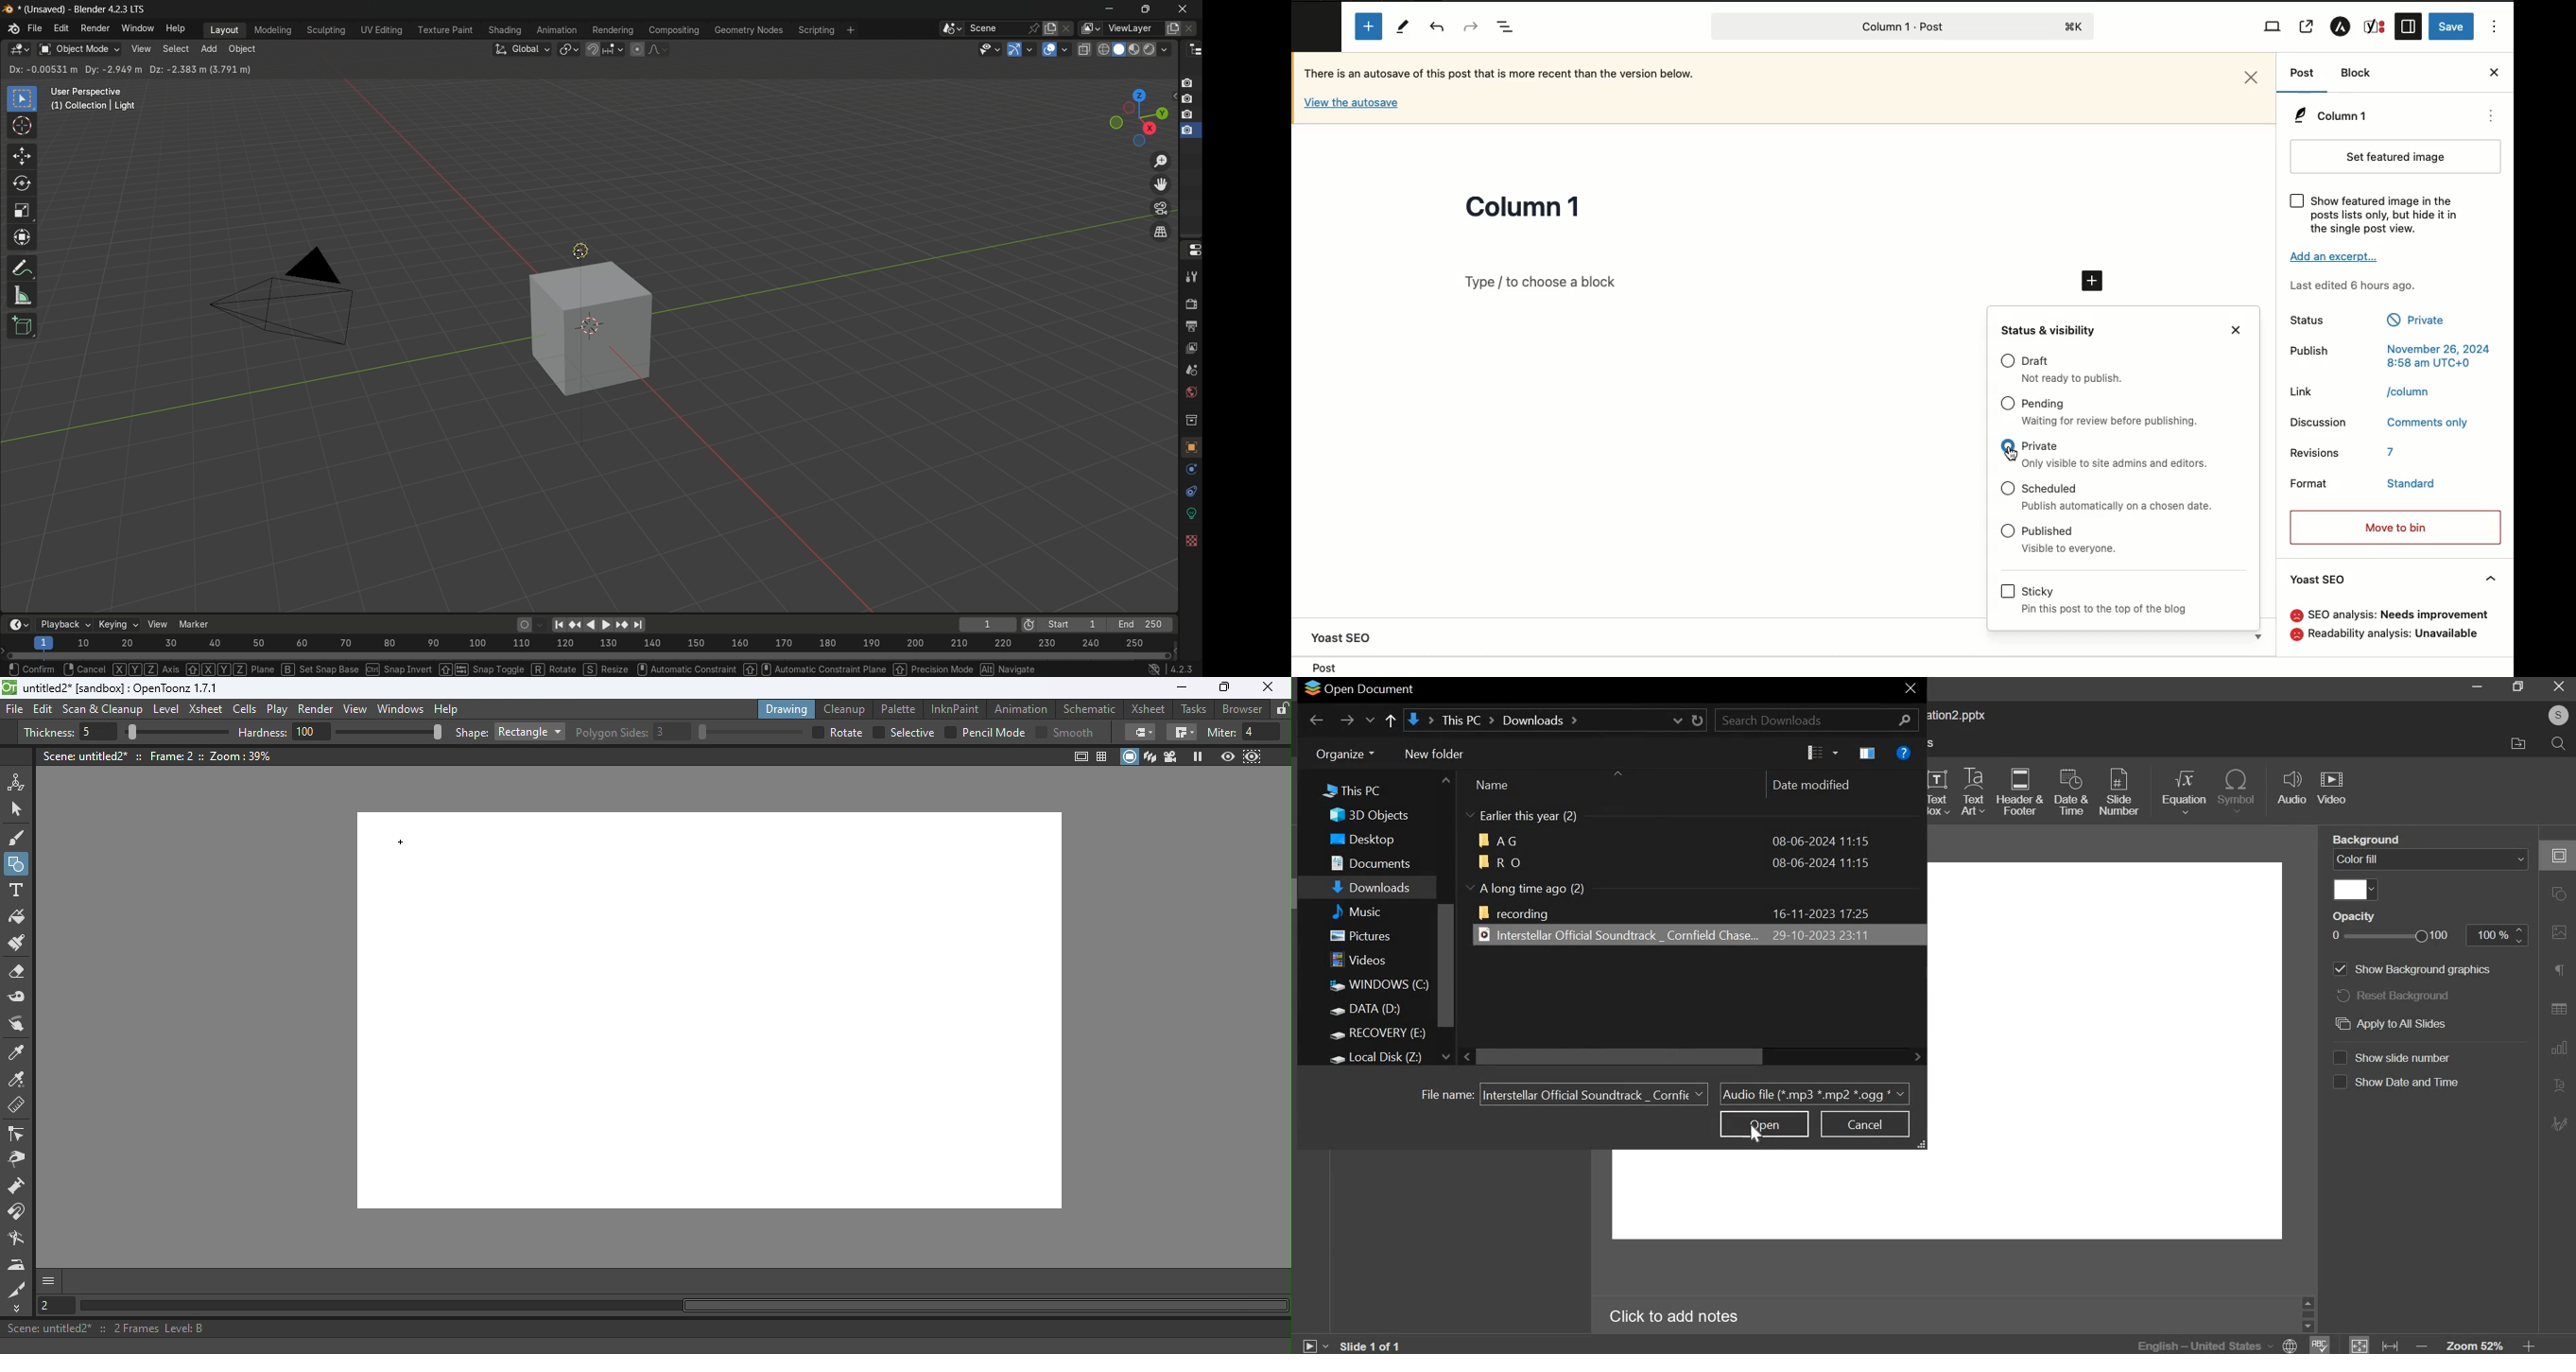 This screenshot has height=1372, width=2576. I want to click on Local Disk (Z:), so click(1377, 1058).